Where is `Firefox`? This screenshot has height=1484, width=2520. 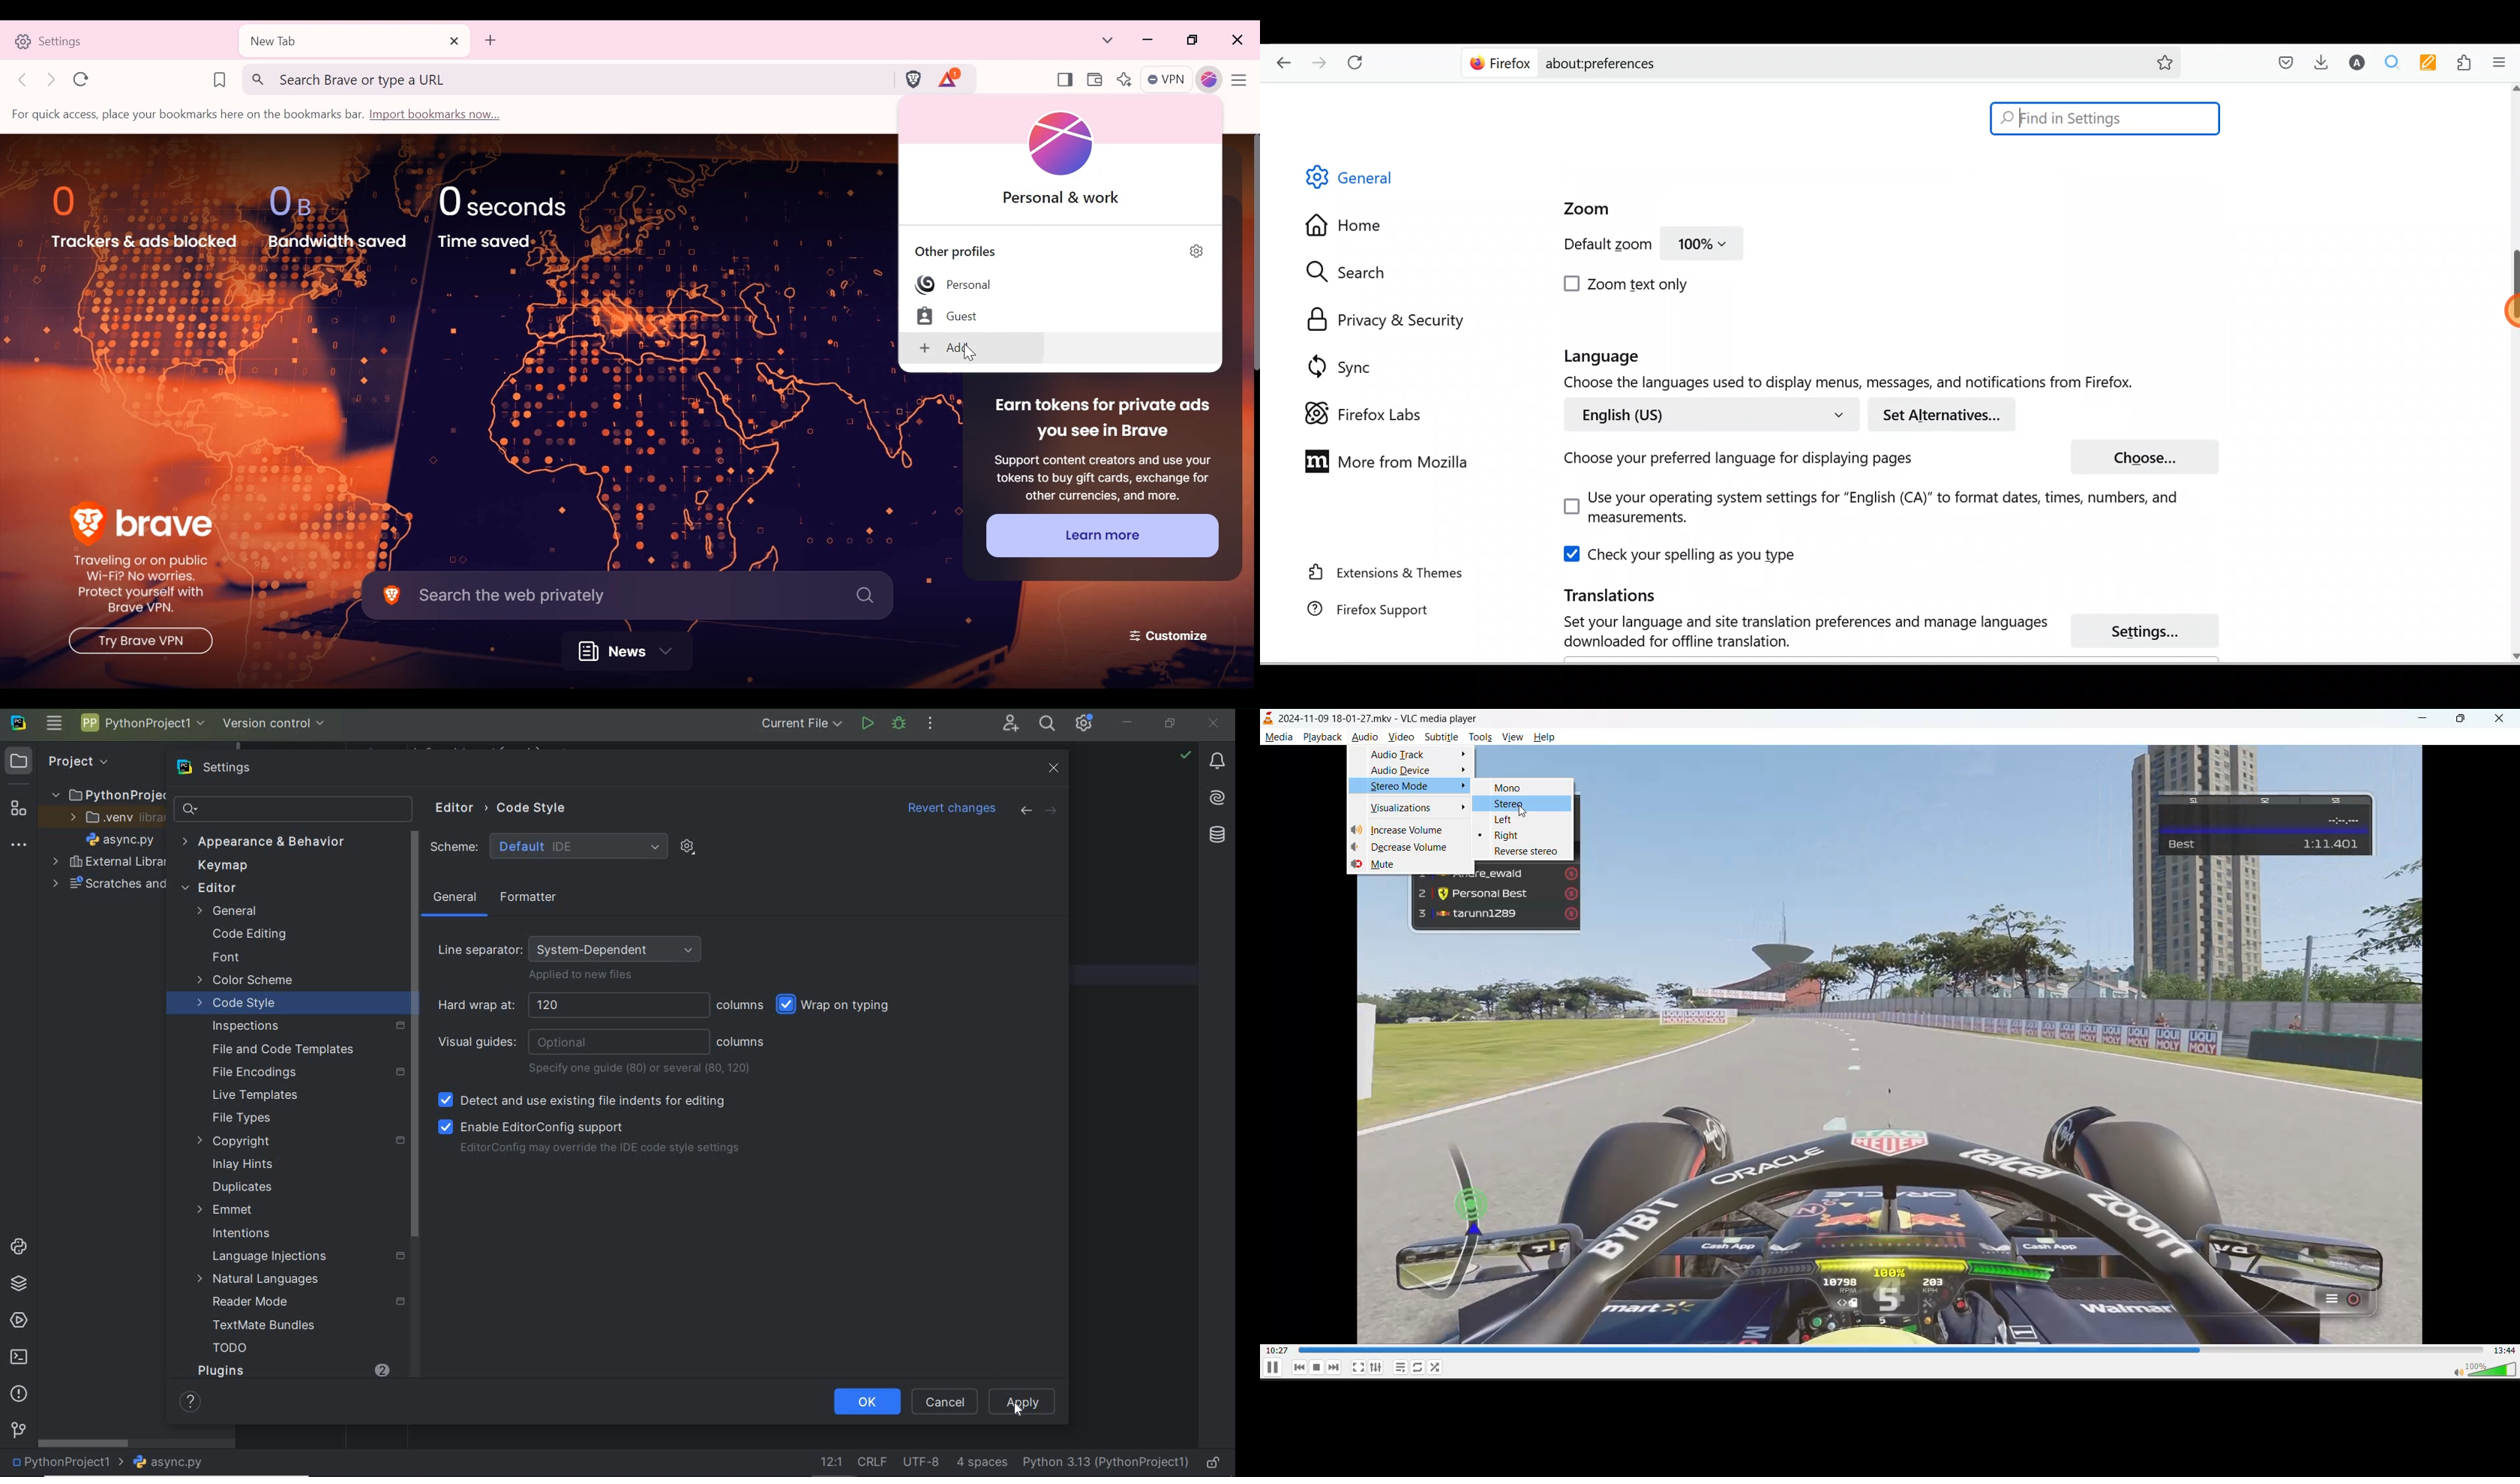 Firefox is located at coordinates (1501, 62).